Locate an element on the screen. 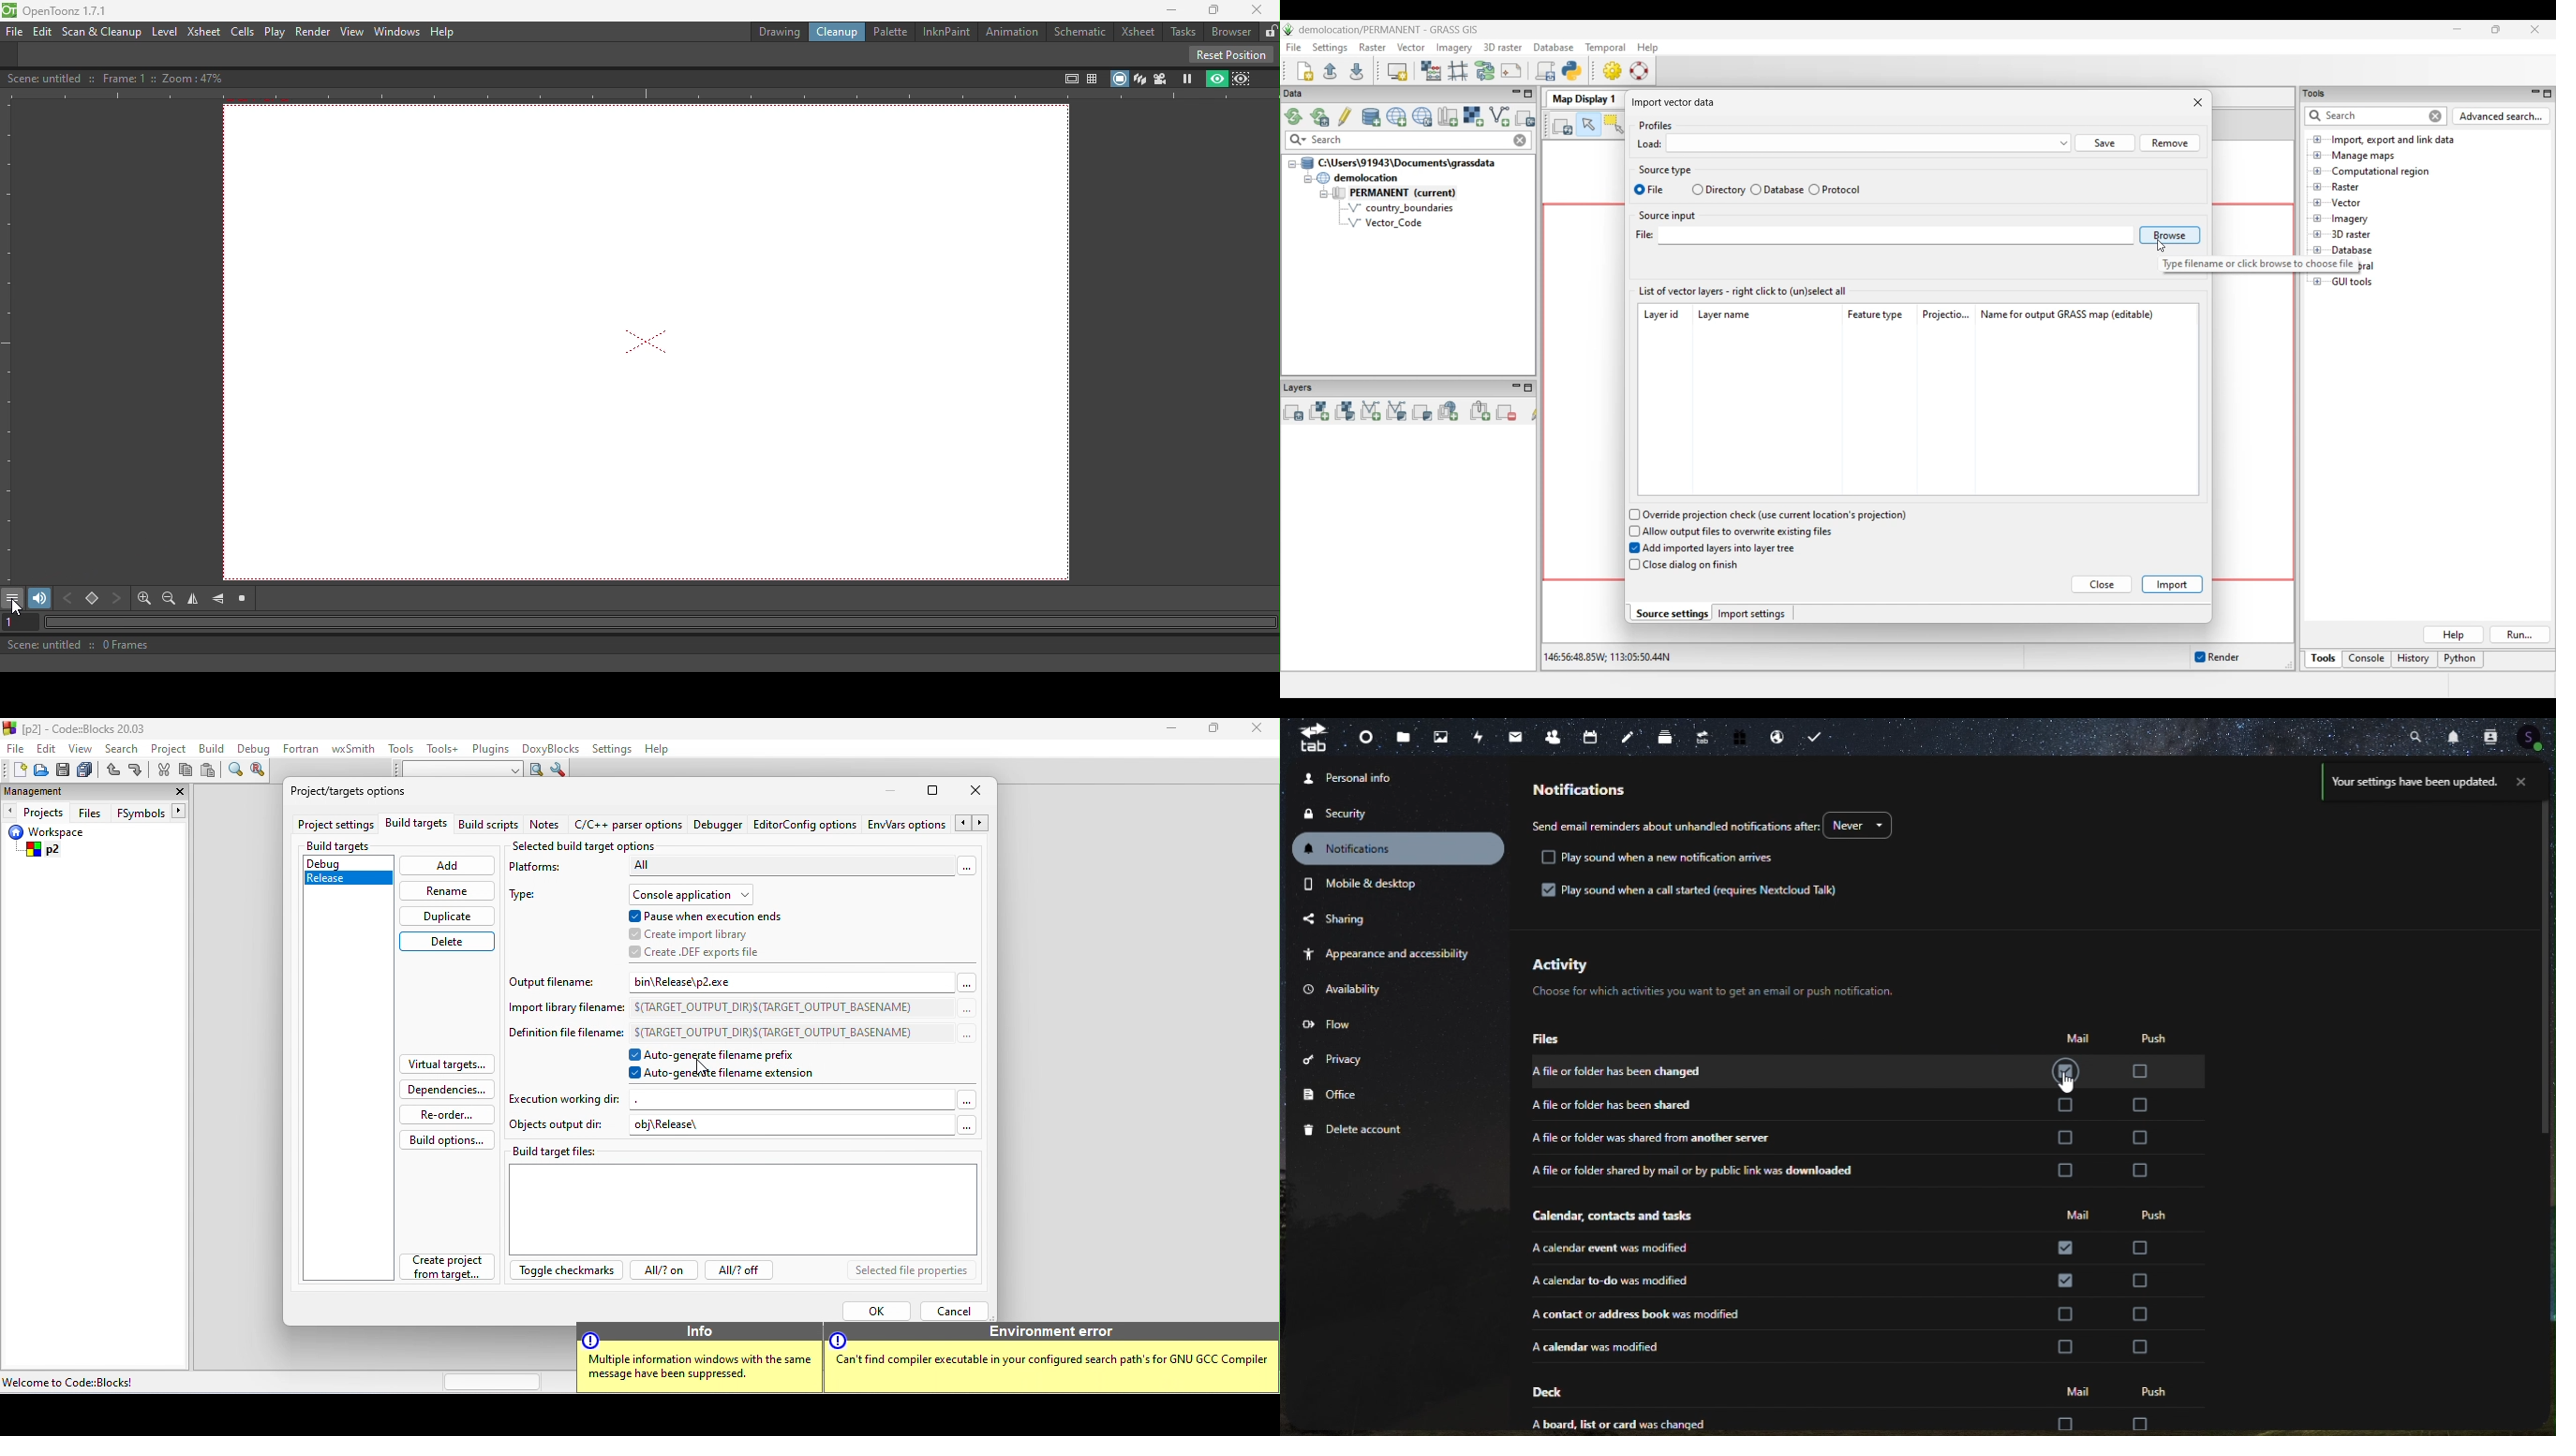  check box is located at coordinates (1546, 858).